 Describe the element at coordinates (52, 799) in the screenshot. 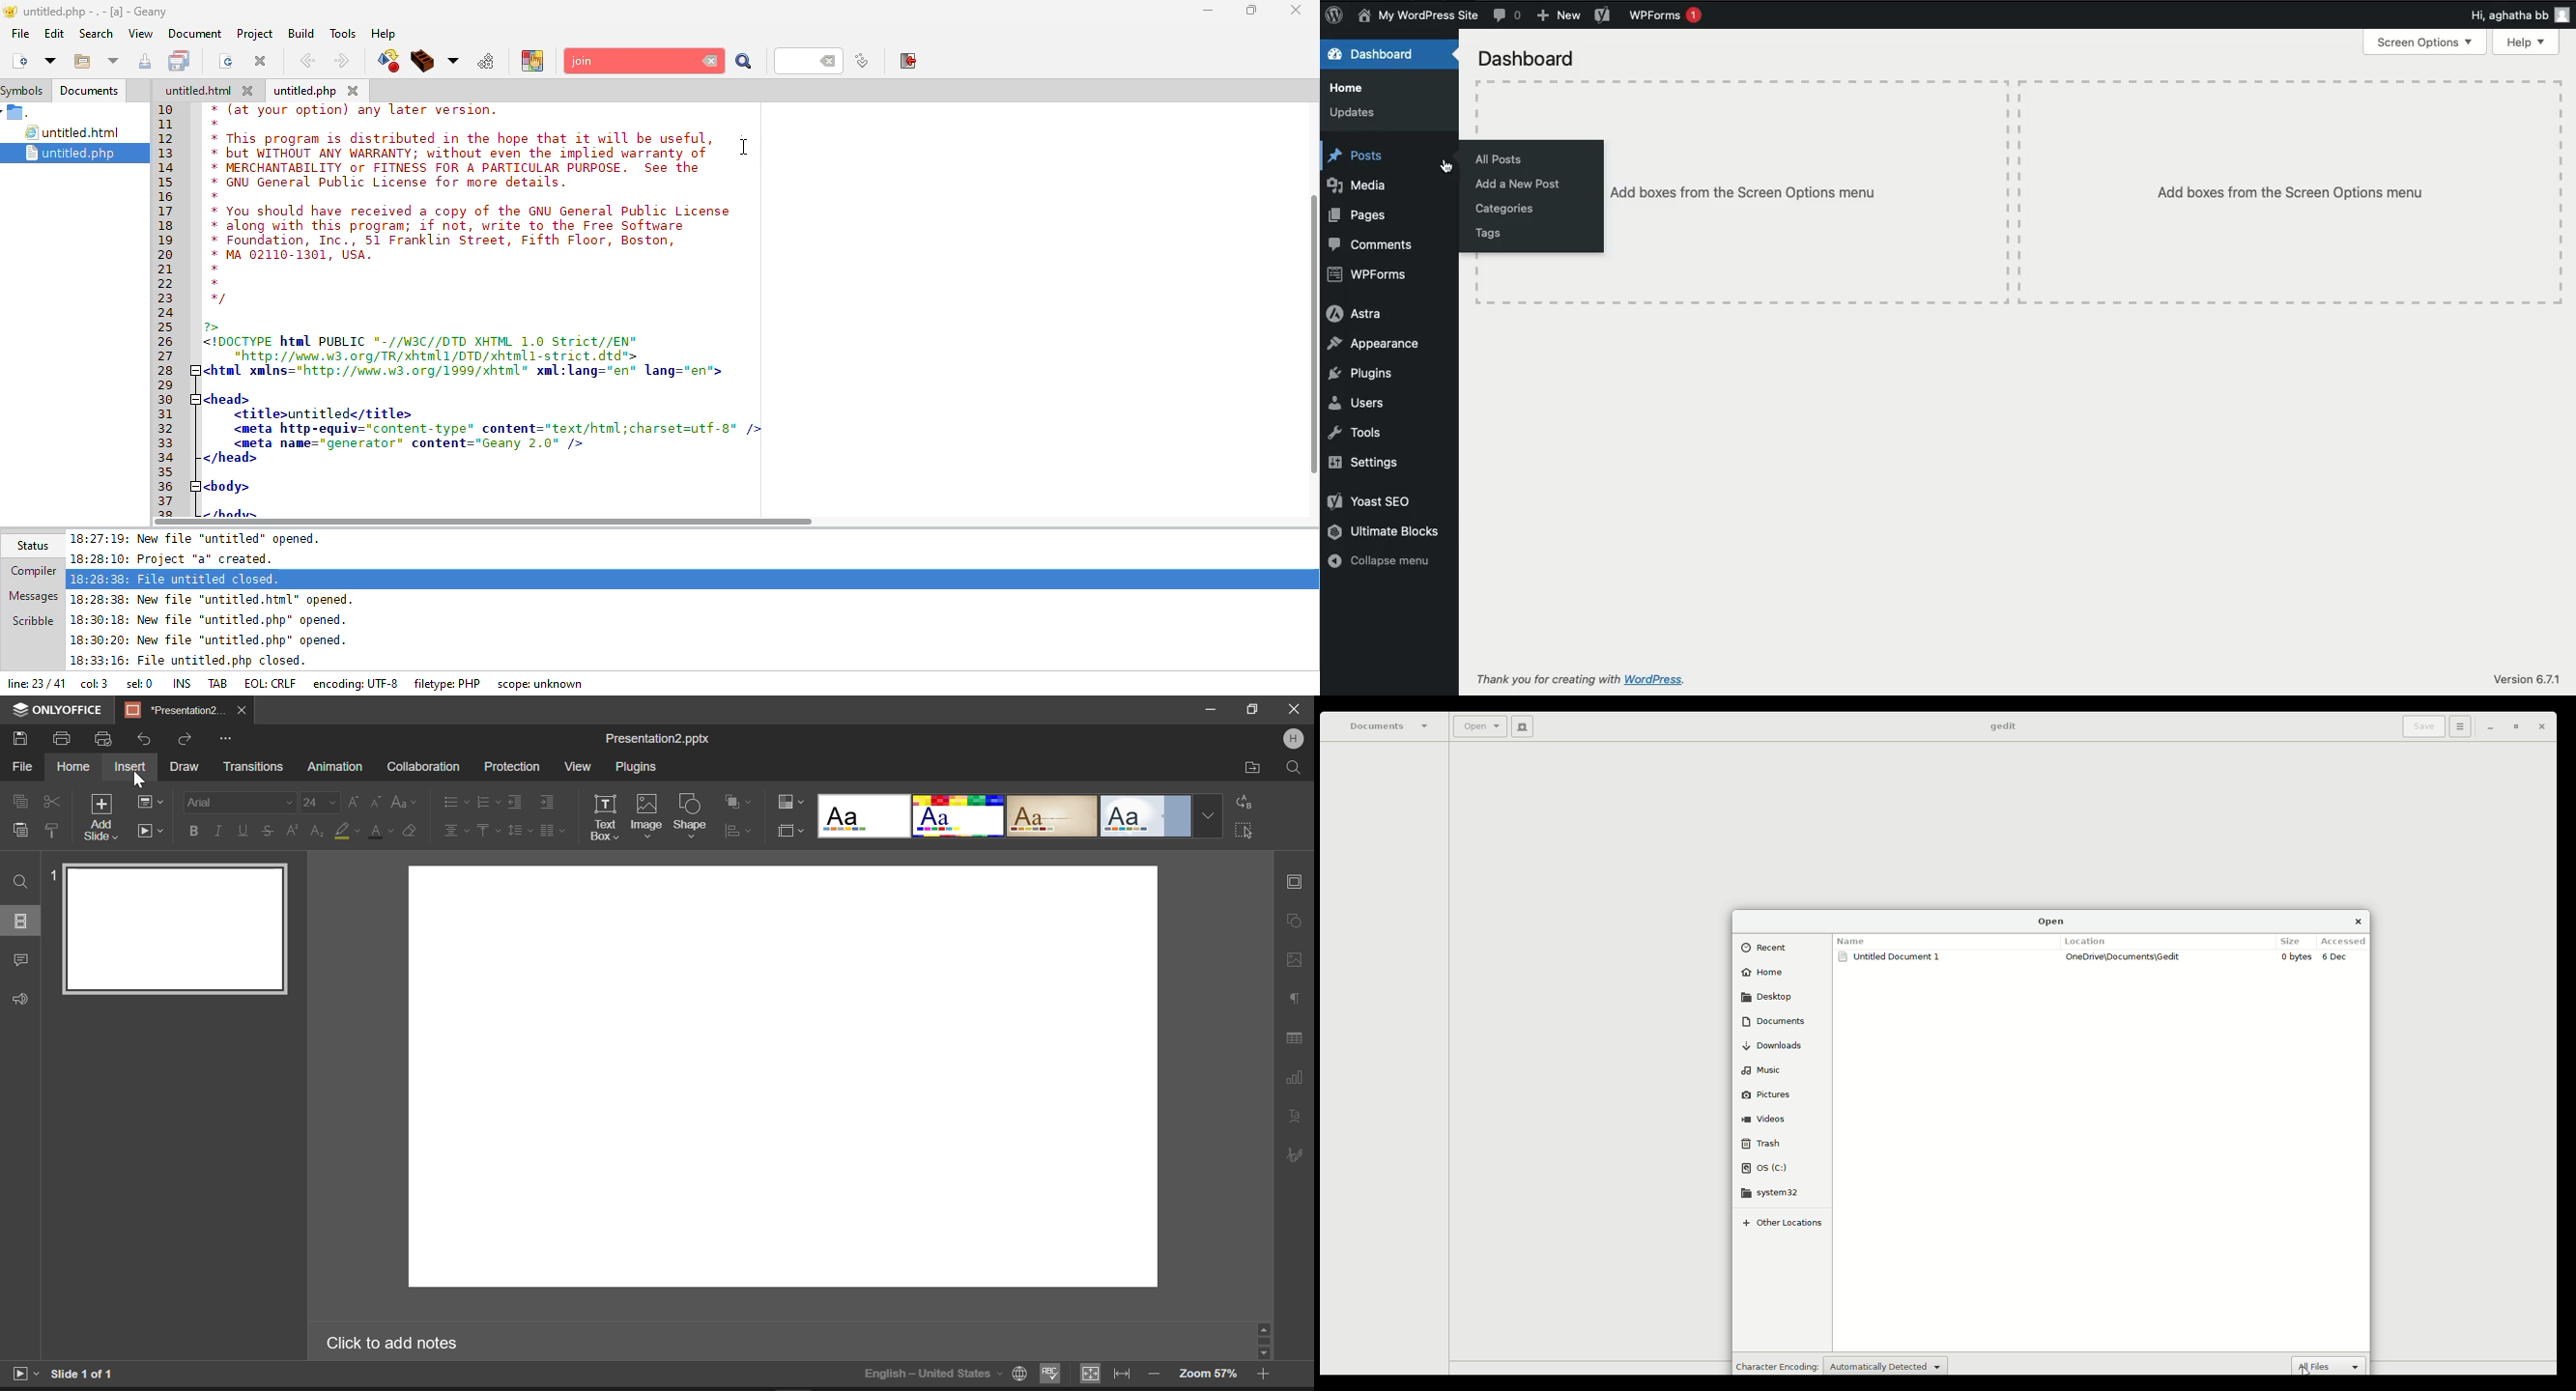

I see `Cut` at that location.